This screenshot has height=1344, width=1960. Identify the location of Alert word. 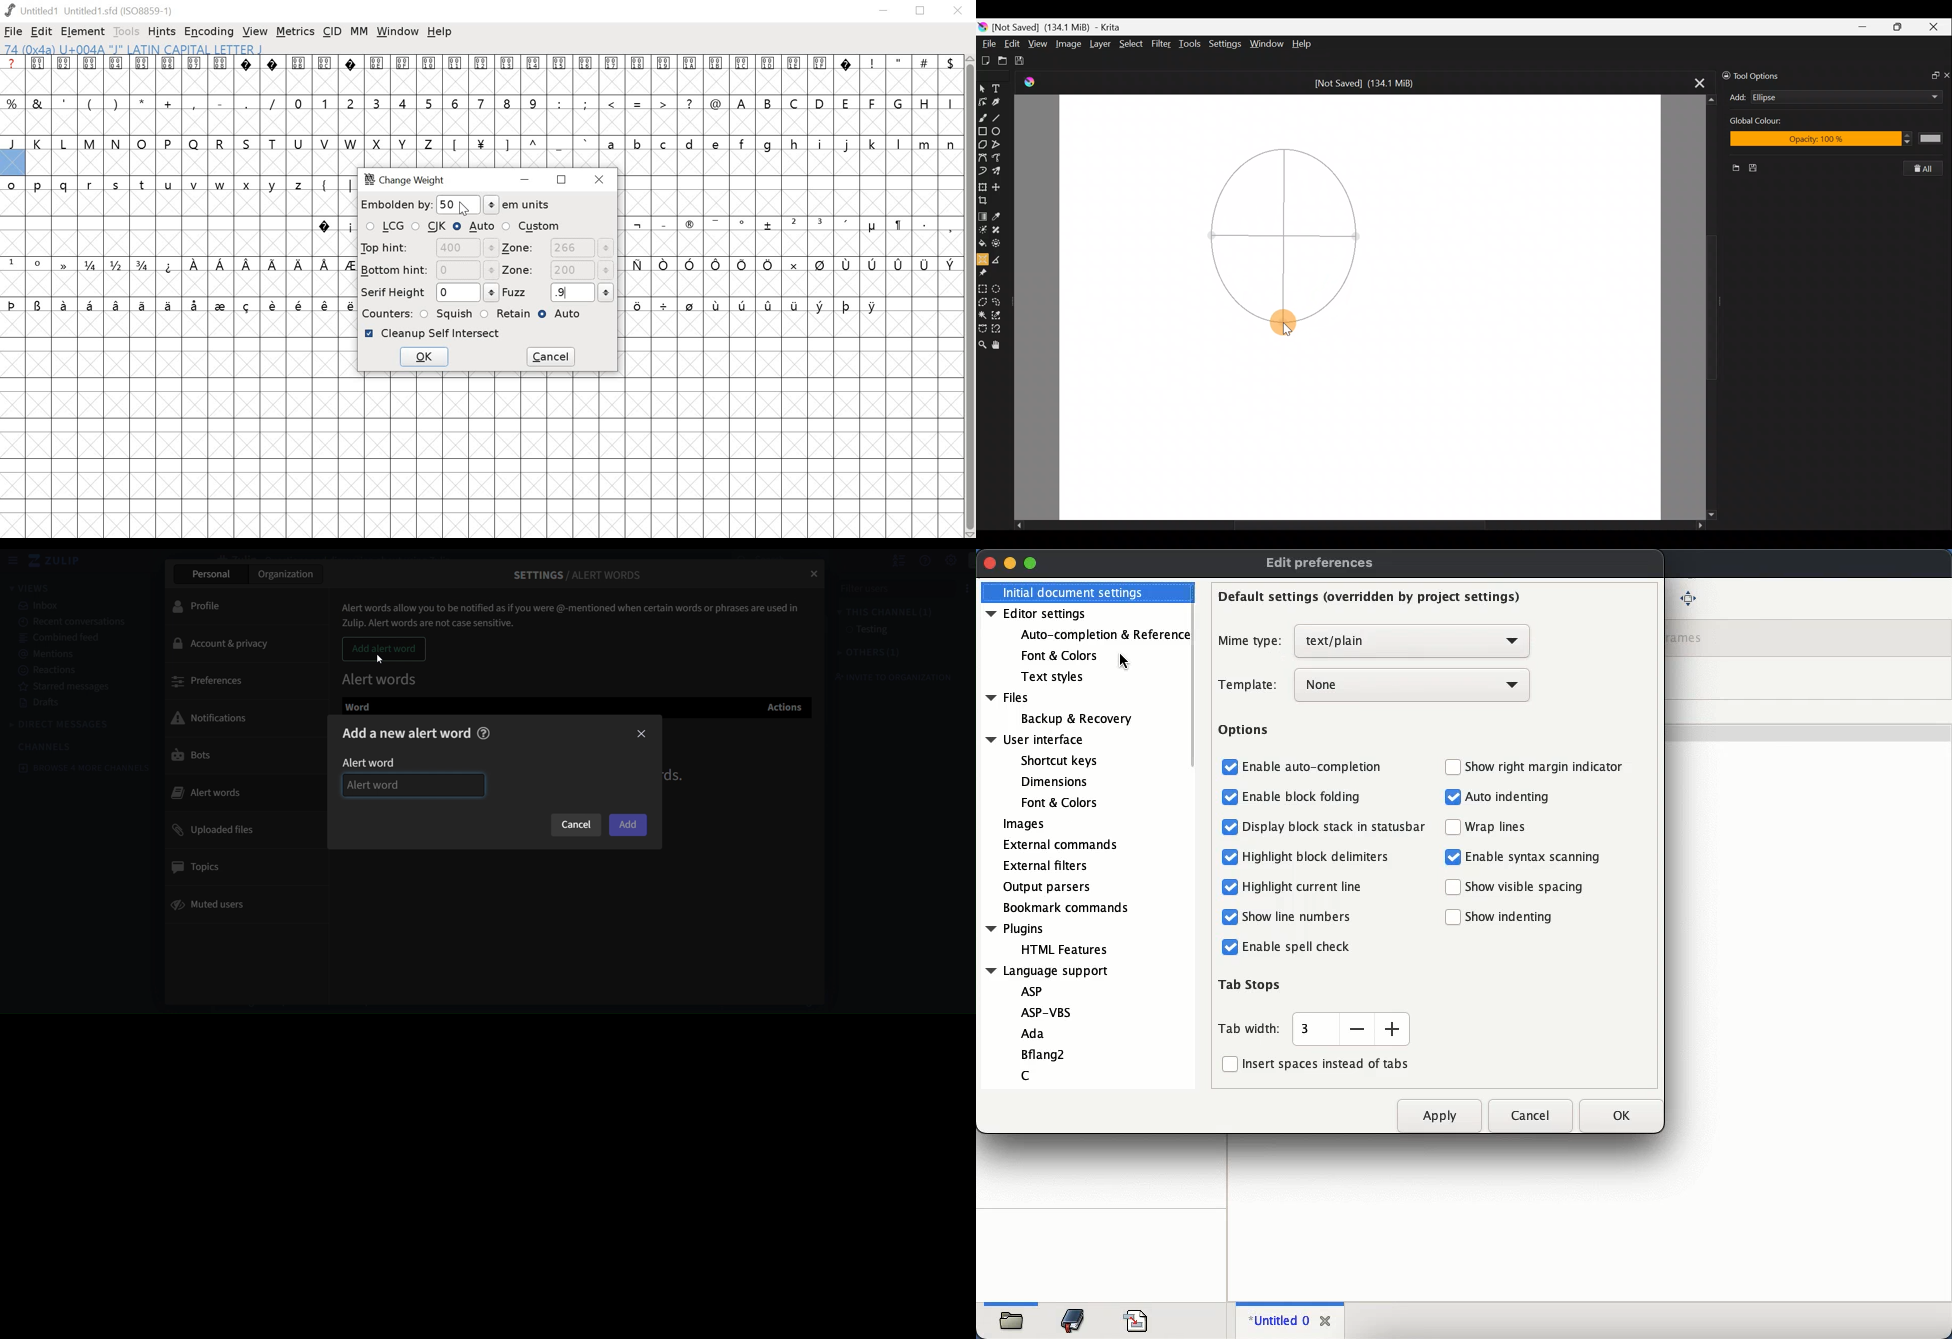
(414, 786).